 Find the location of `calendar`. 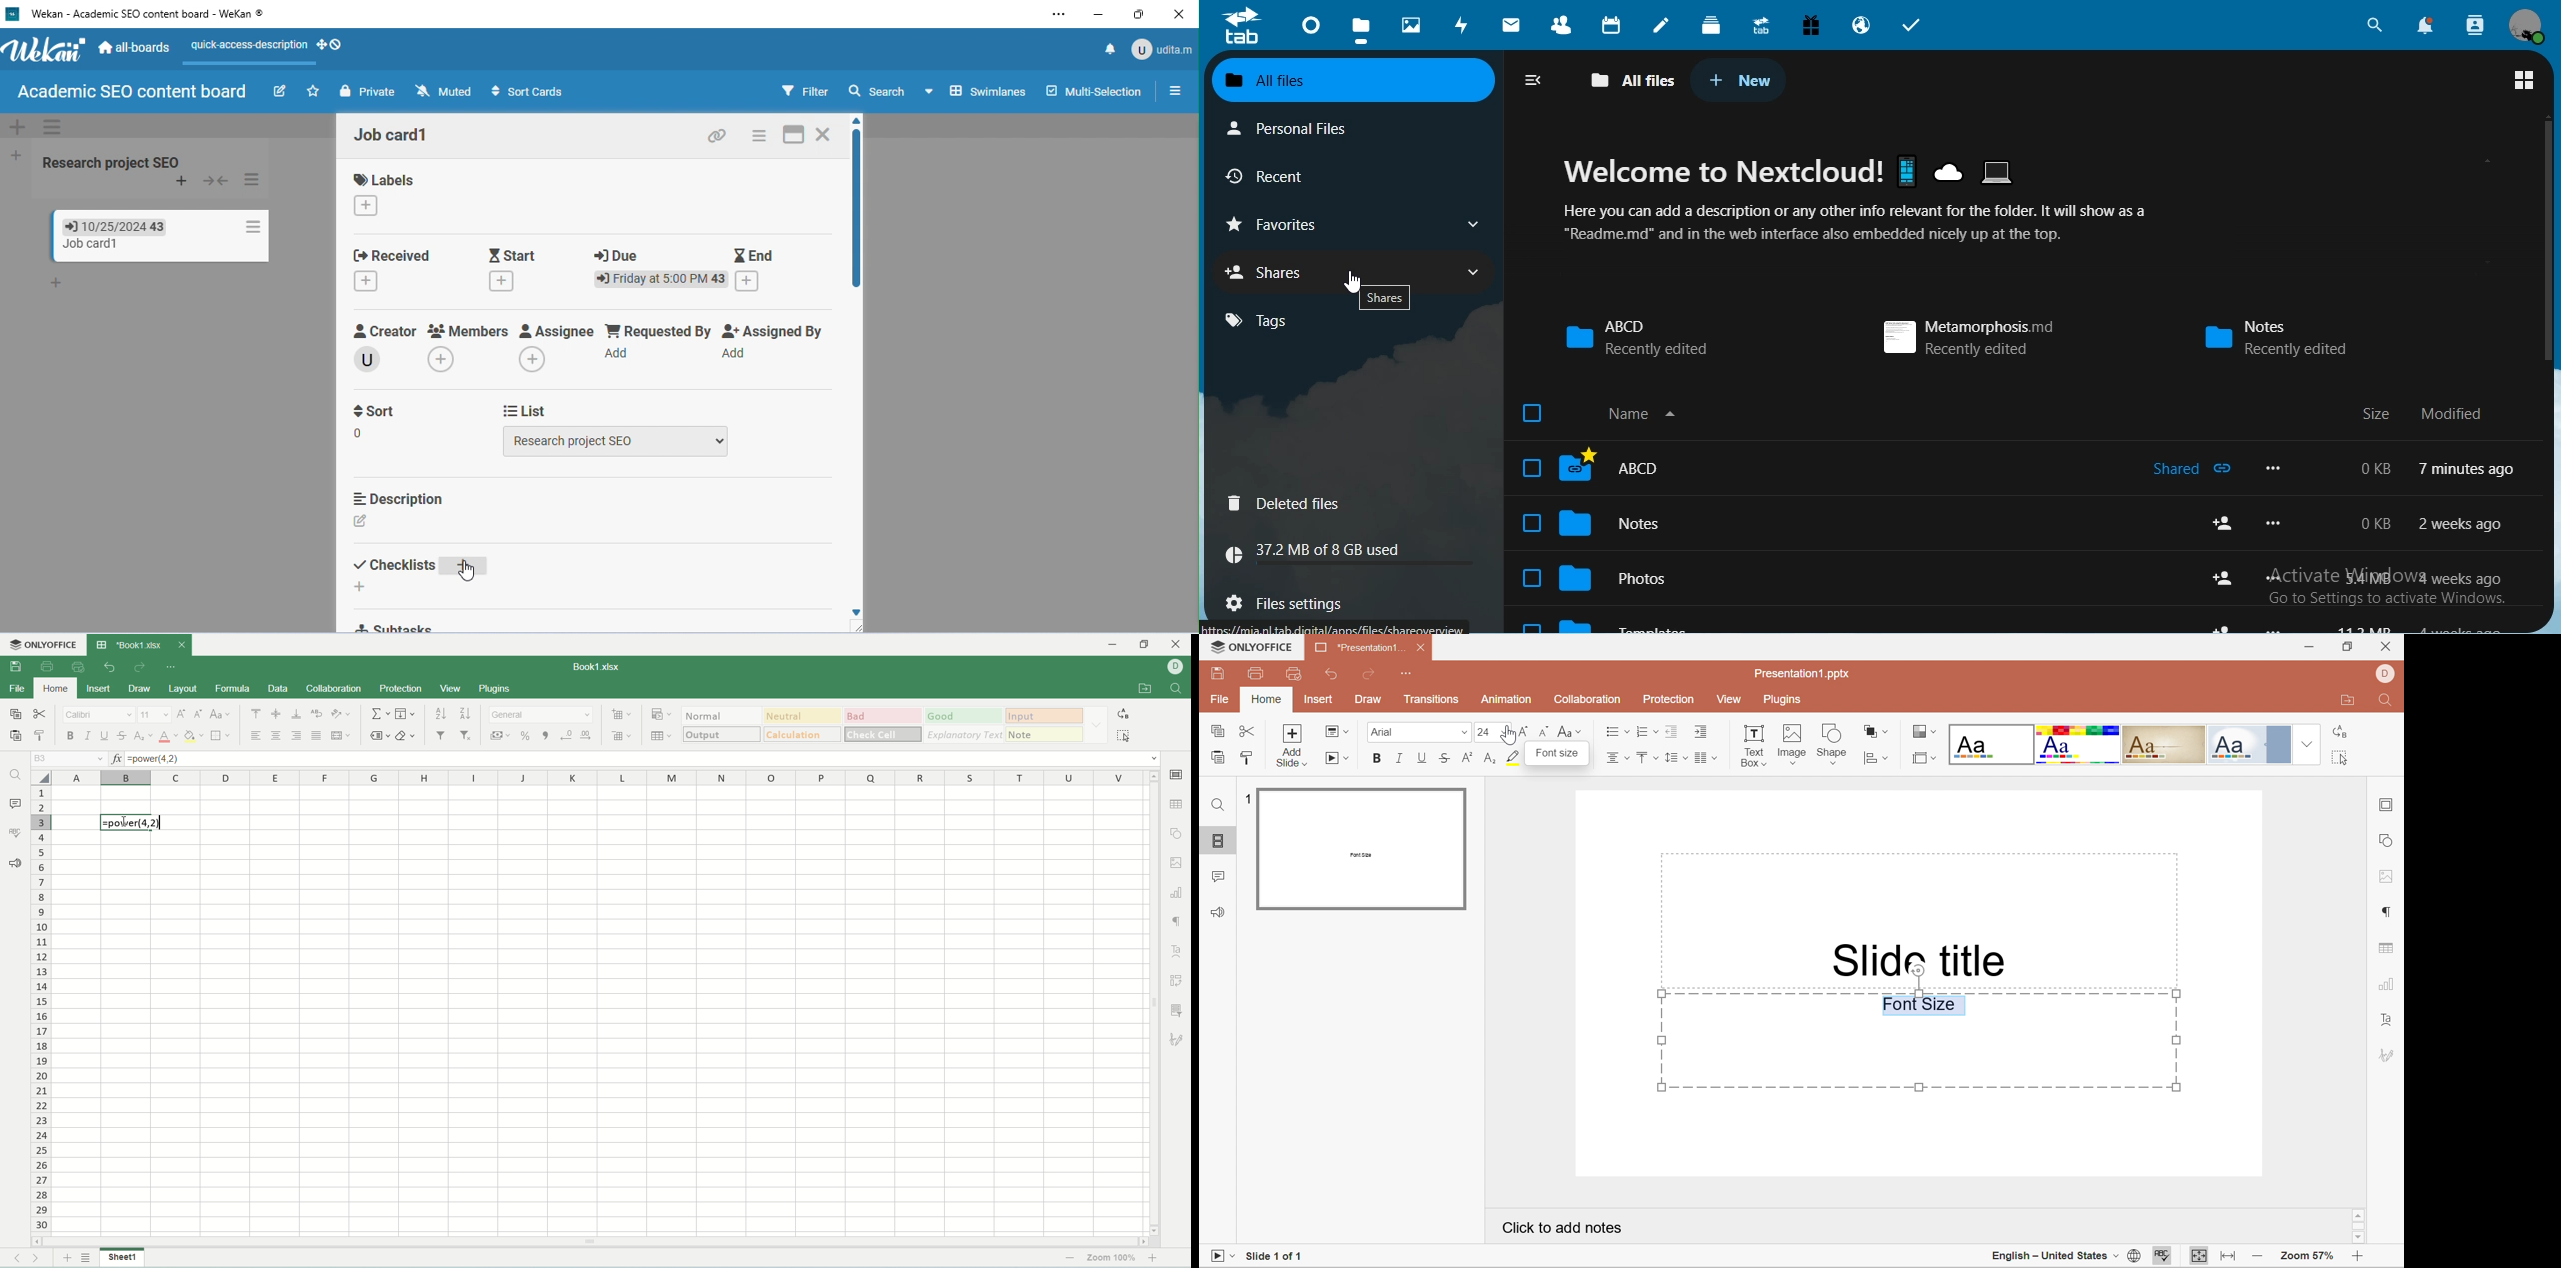

calendar is located at coordinates (1613, 26).